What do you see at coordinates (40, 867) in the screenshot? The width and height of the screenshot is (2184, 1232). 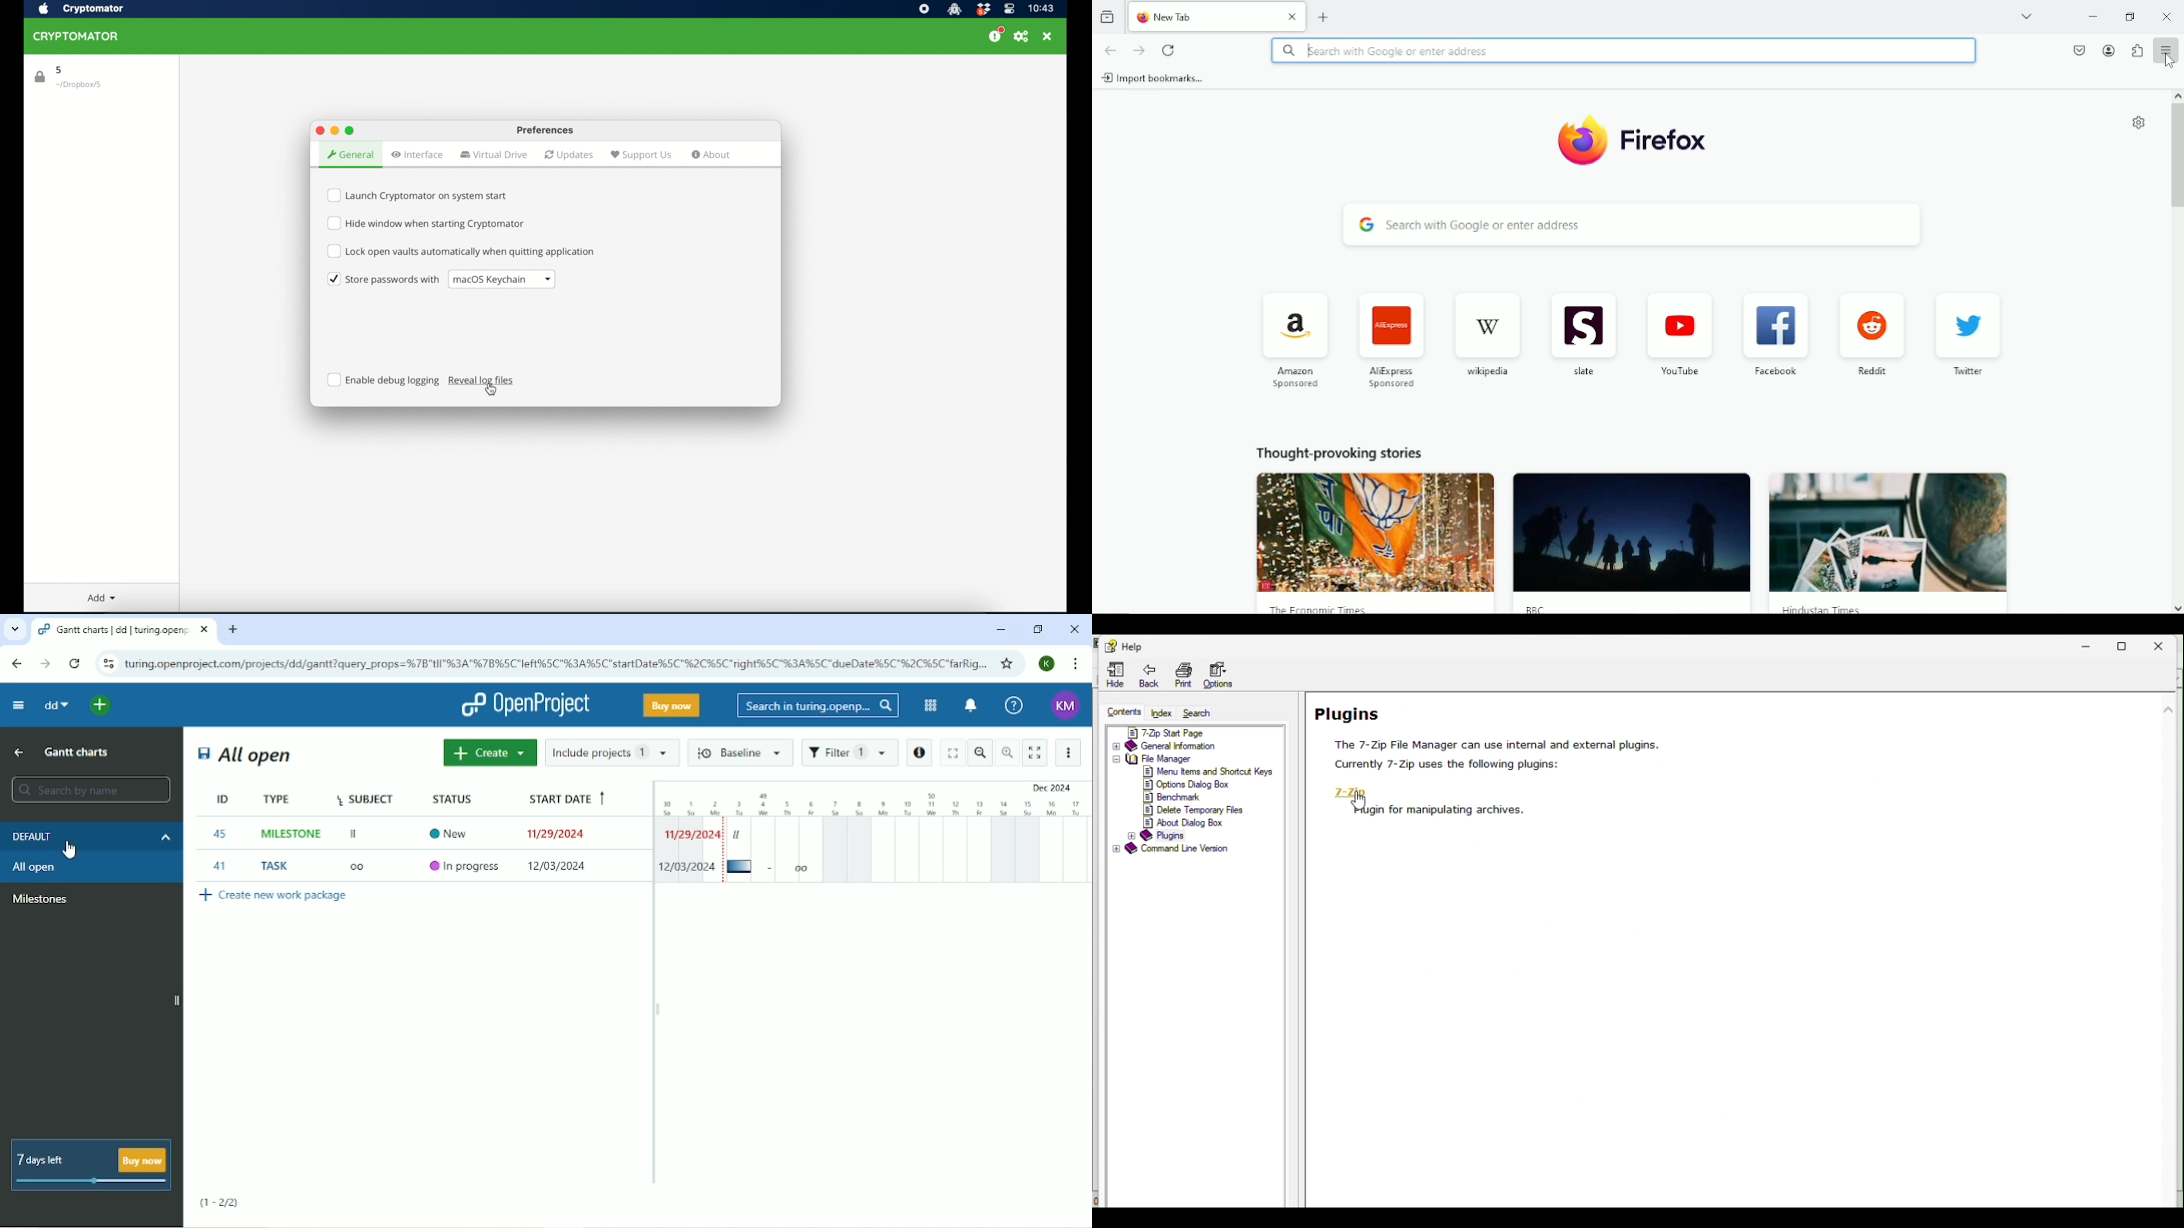 I see `All open` at bounding box center [40, 867].